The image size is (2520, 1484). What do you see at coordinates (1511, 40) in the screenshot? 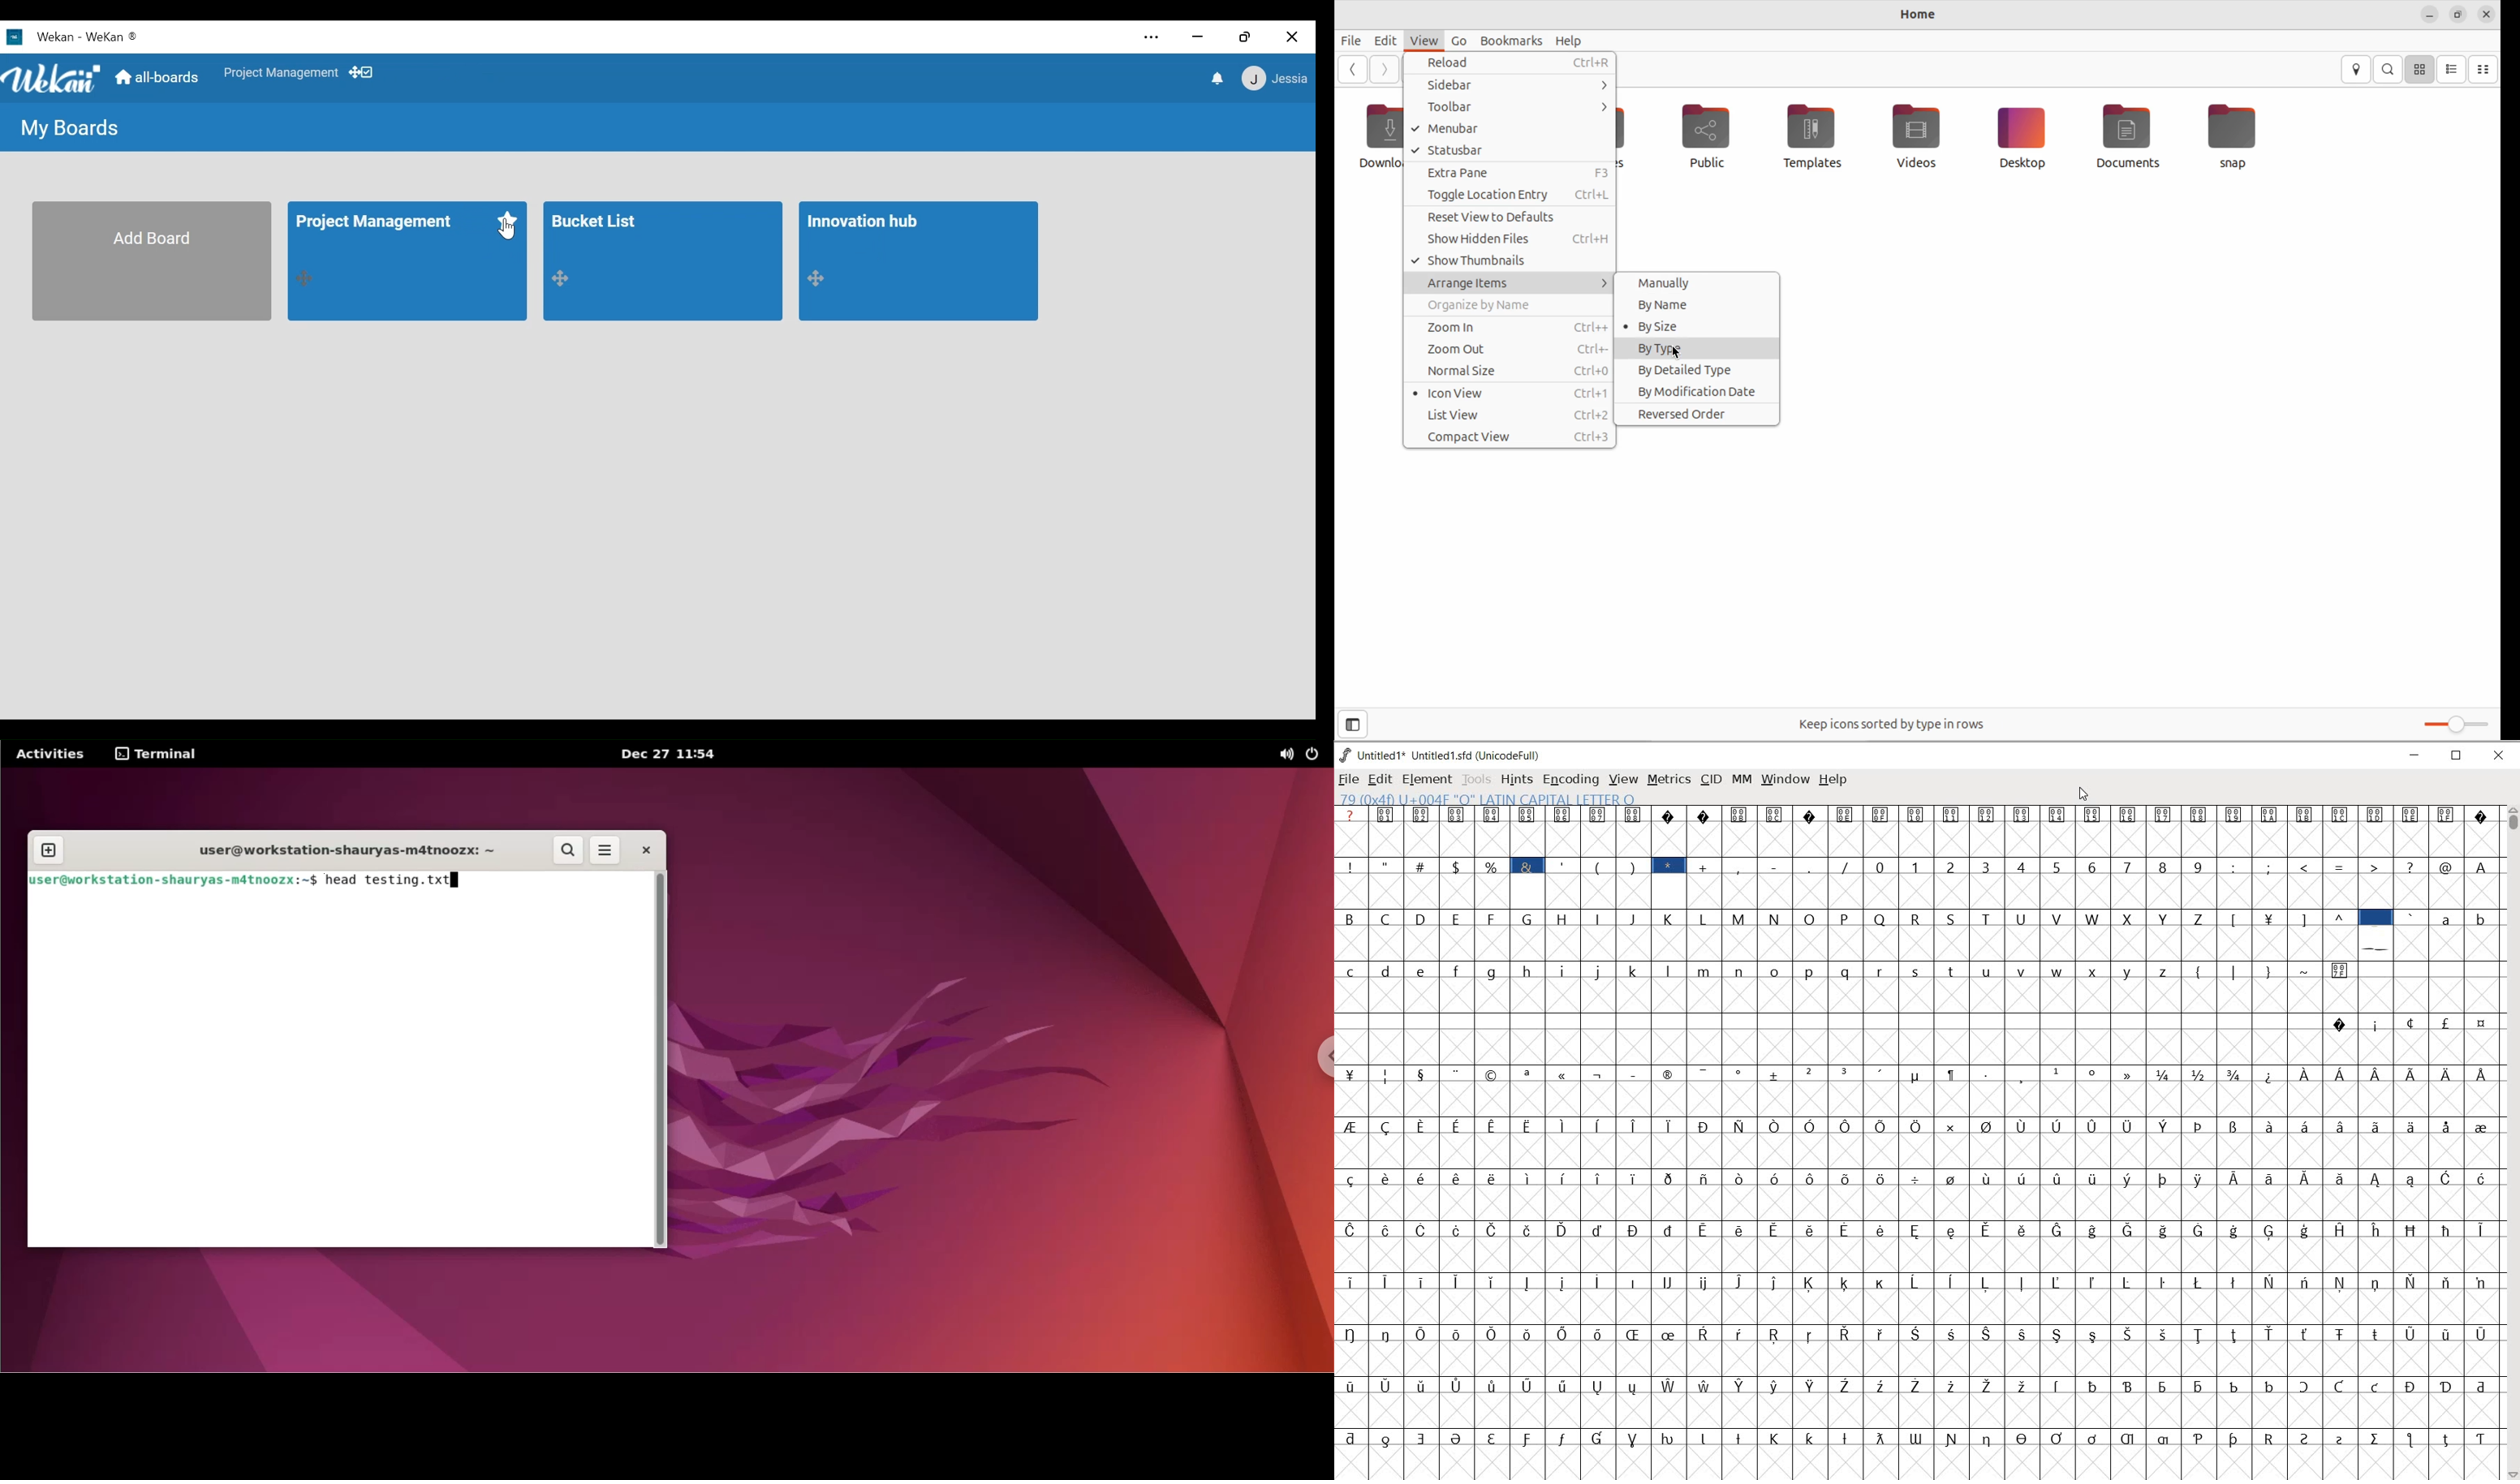
I see `bookmarks` at bounding box center [1511, 40].